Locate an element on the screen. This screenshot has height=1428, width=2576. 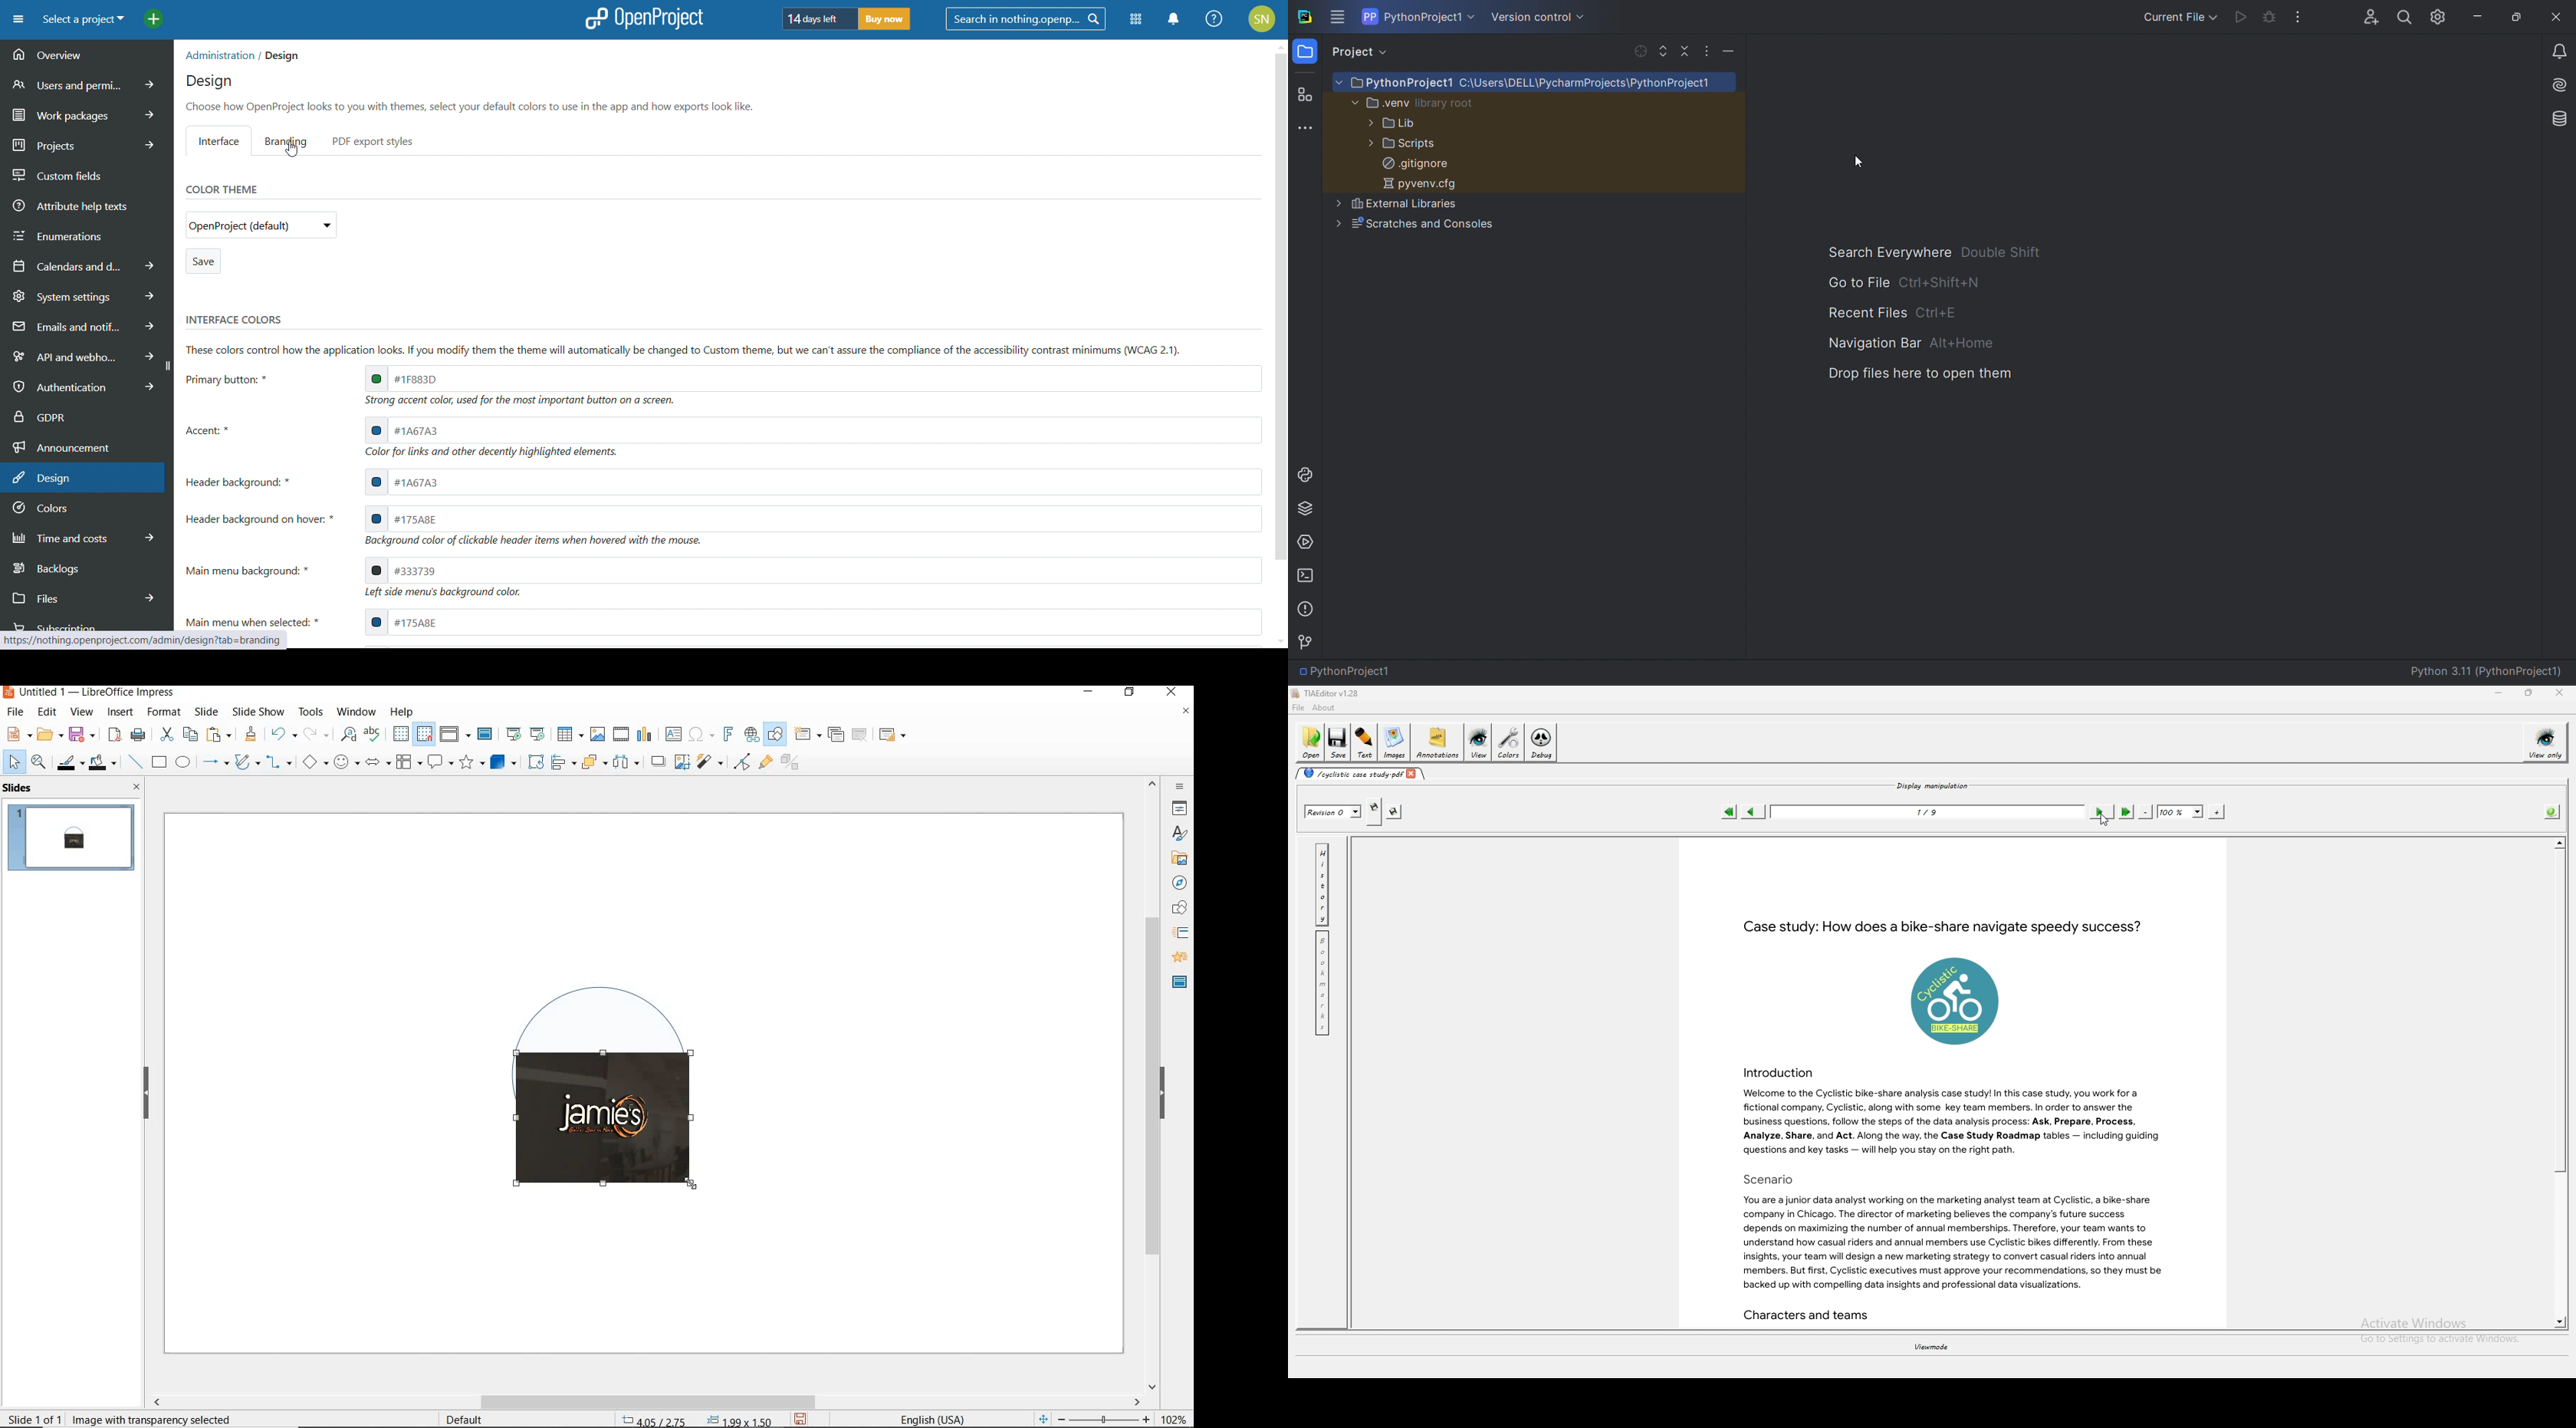
select is located at coordinates (15, 762).